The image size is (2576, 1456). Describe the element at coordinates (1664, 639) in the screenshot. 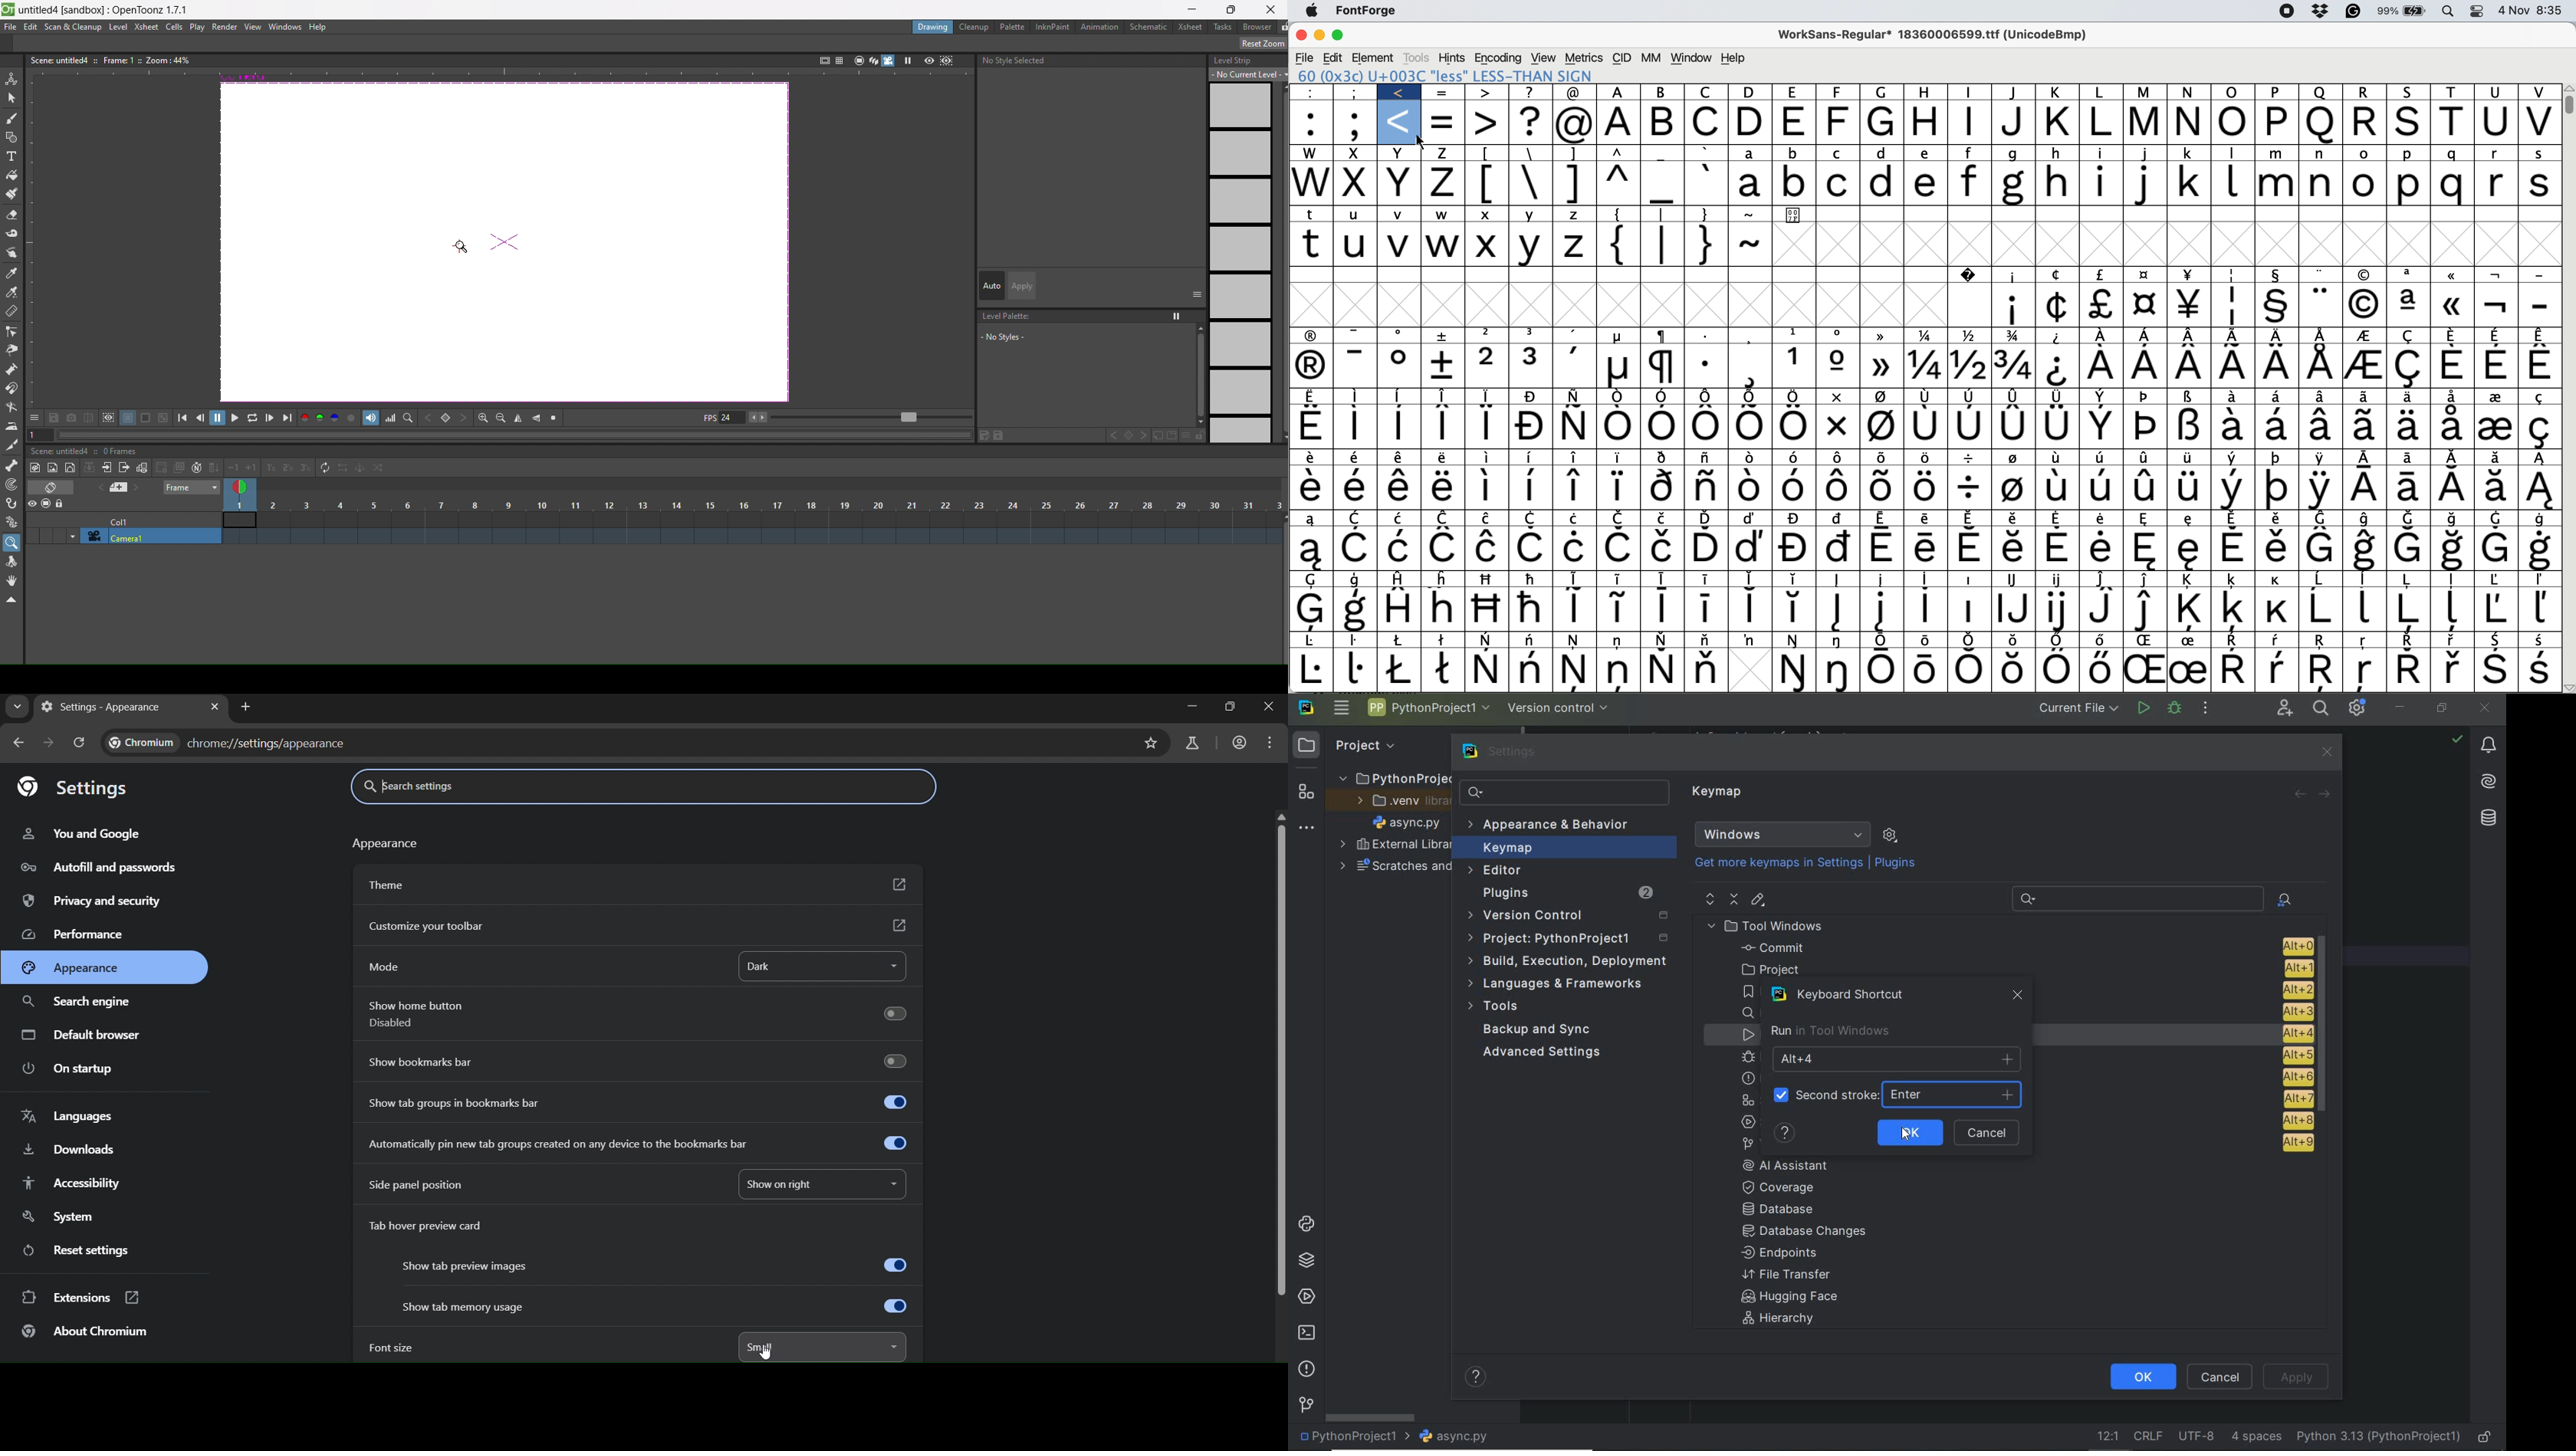

I see `Symbol` at that location.